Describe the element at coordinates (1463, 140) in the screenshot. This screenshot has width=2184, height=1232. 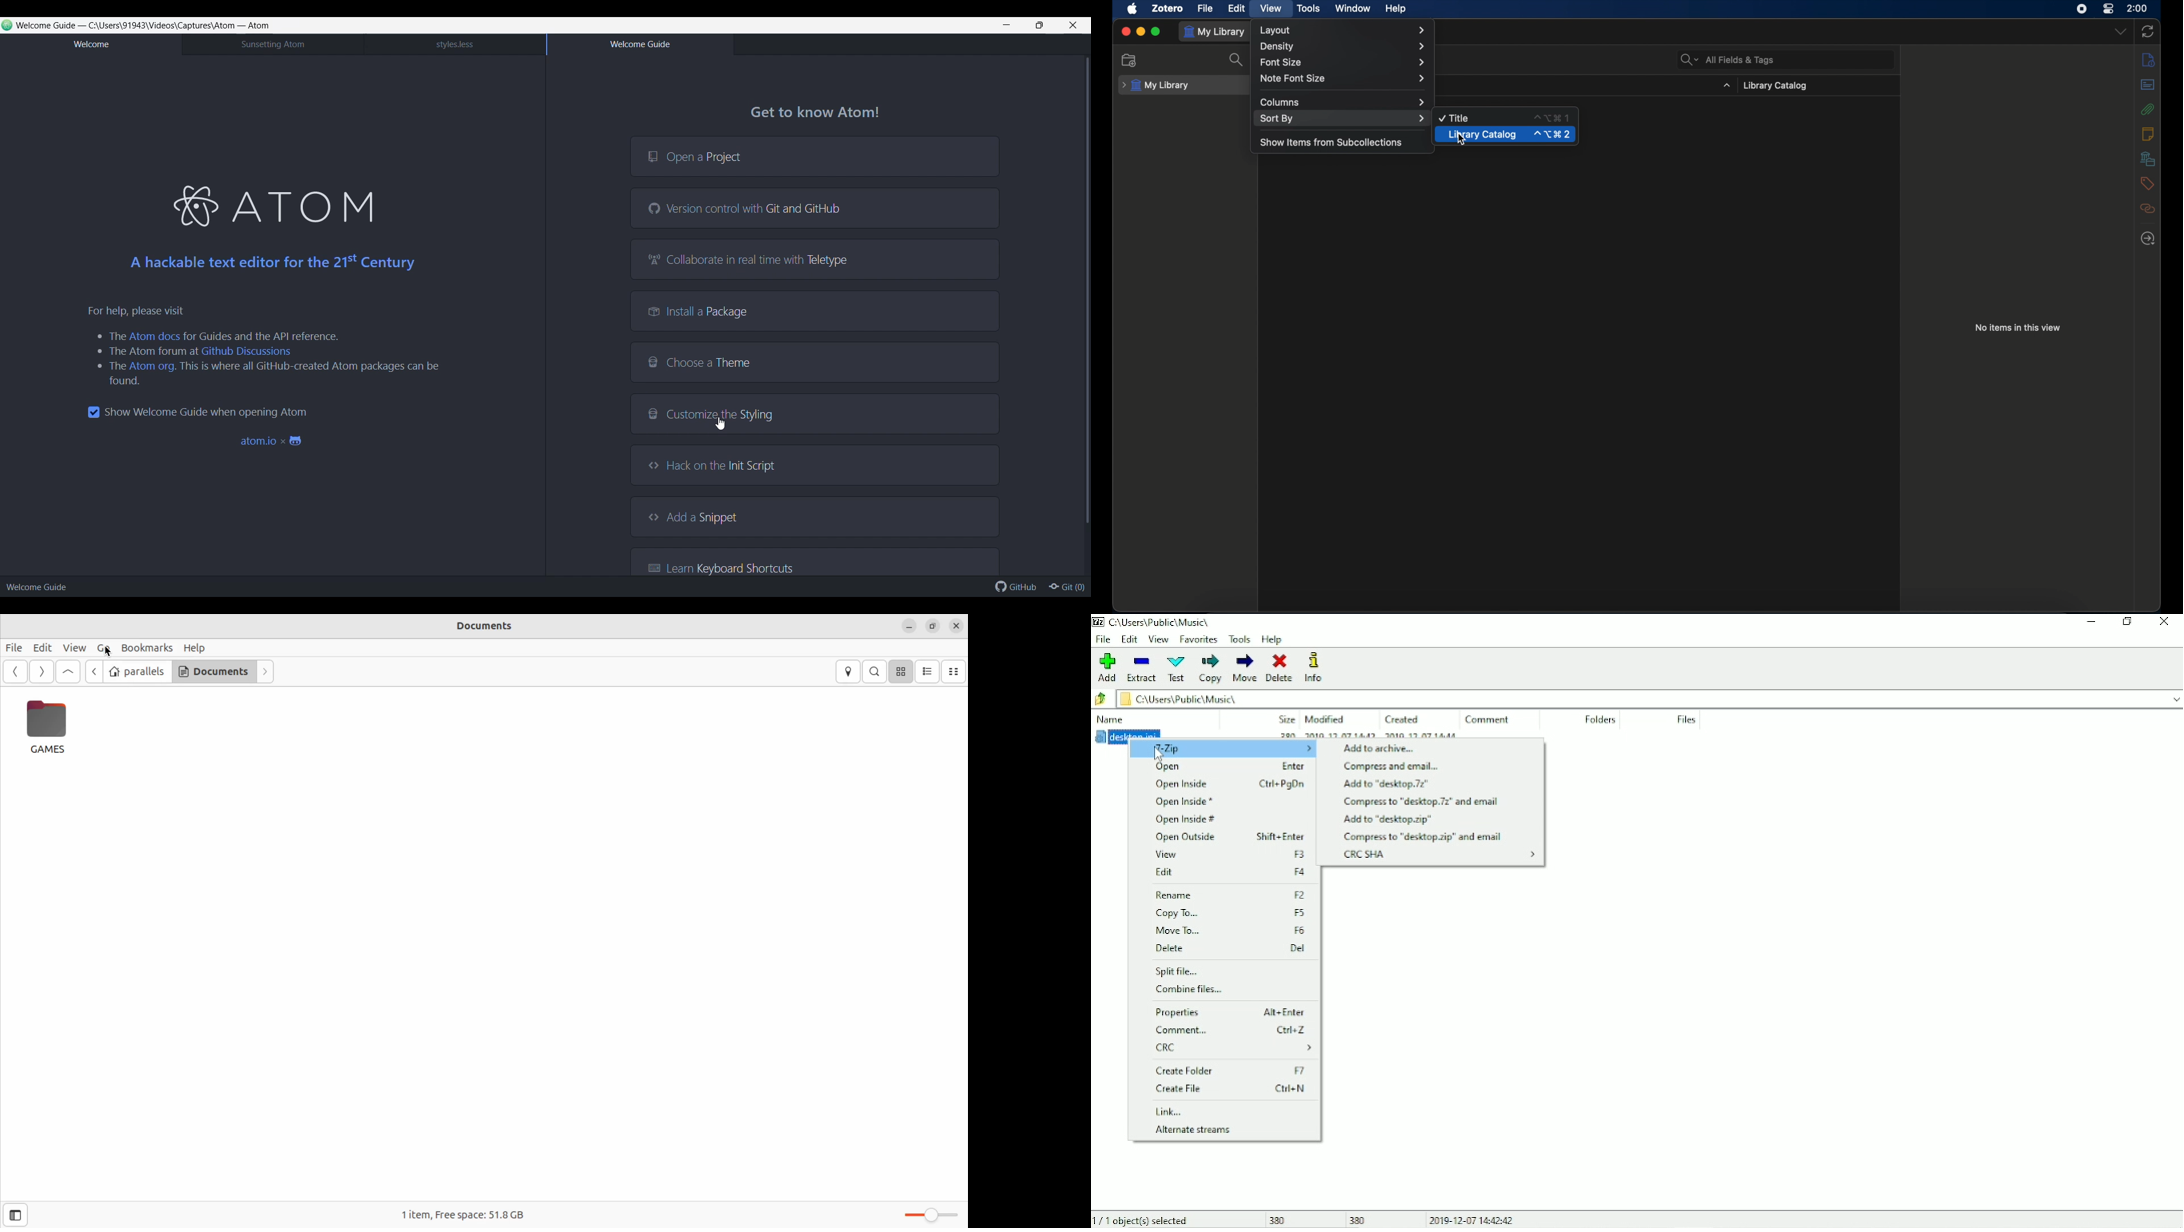
I see `cursor` at that location.